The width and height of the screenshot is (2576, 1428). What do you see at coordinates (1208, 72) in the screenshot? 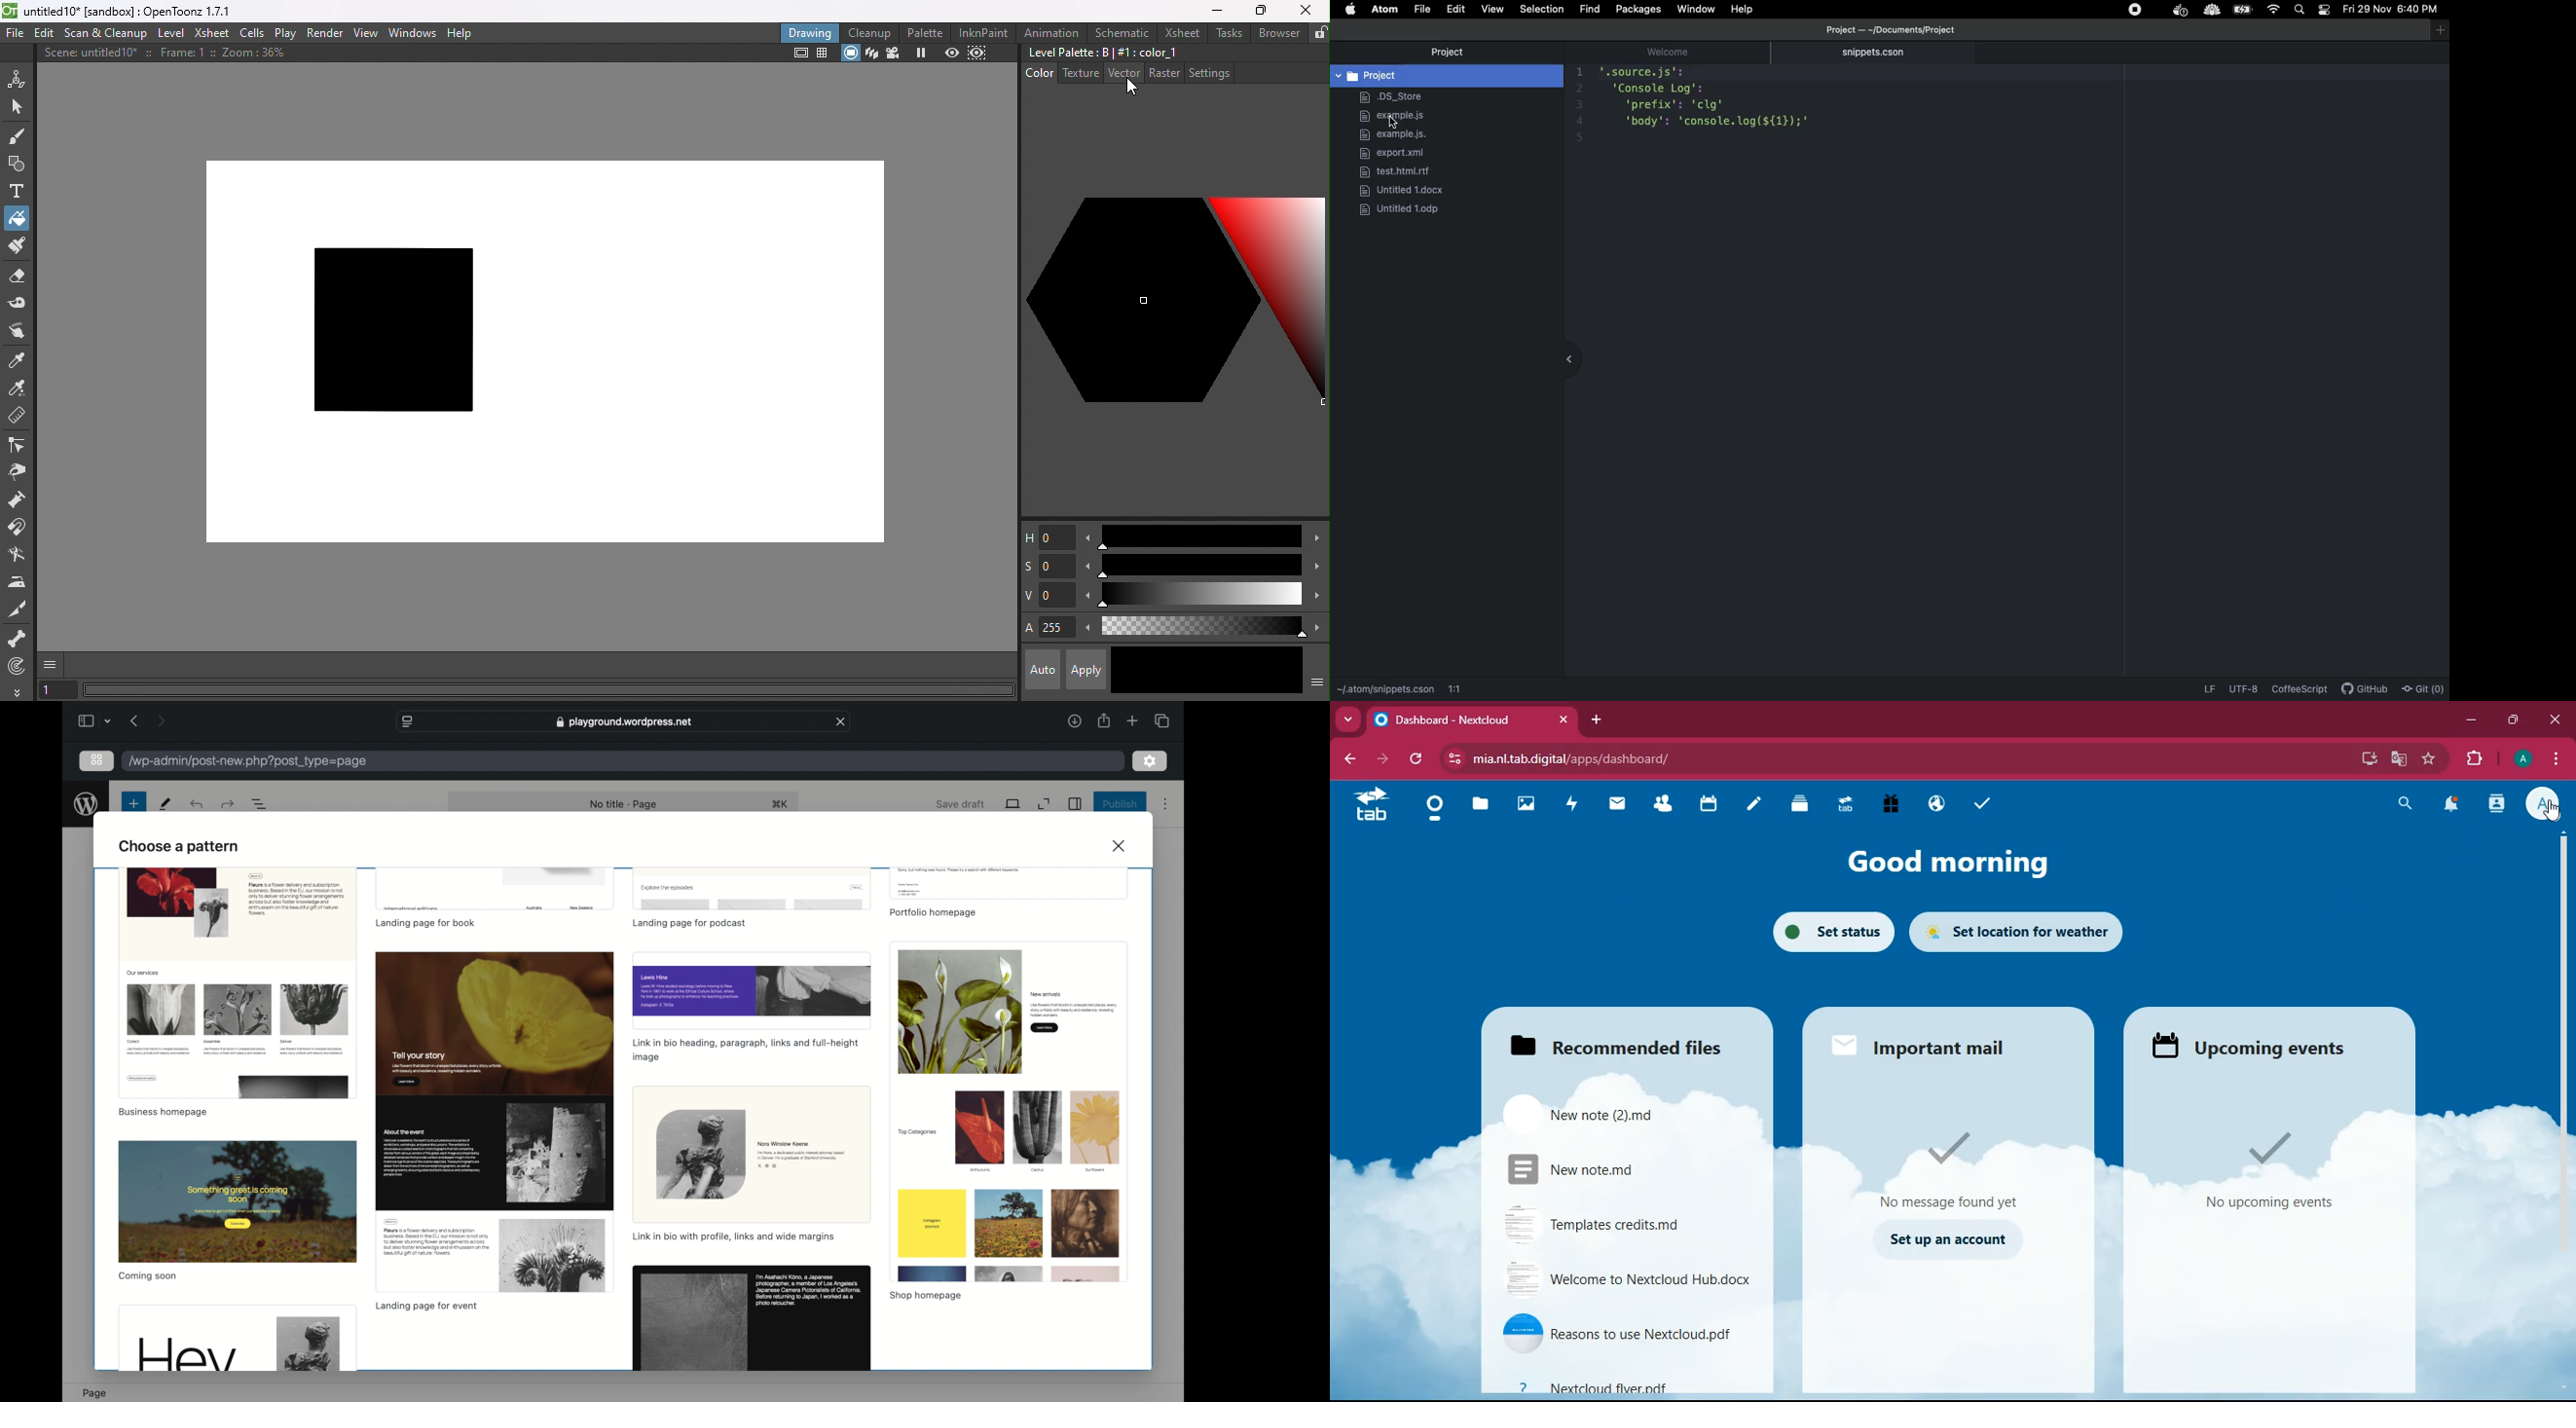
I see `Settings` at bounding box center [1208, 72].